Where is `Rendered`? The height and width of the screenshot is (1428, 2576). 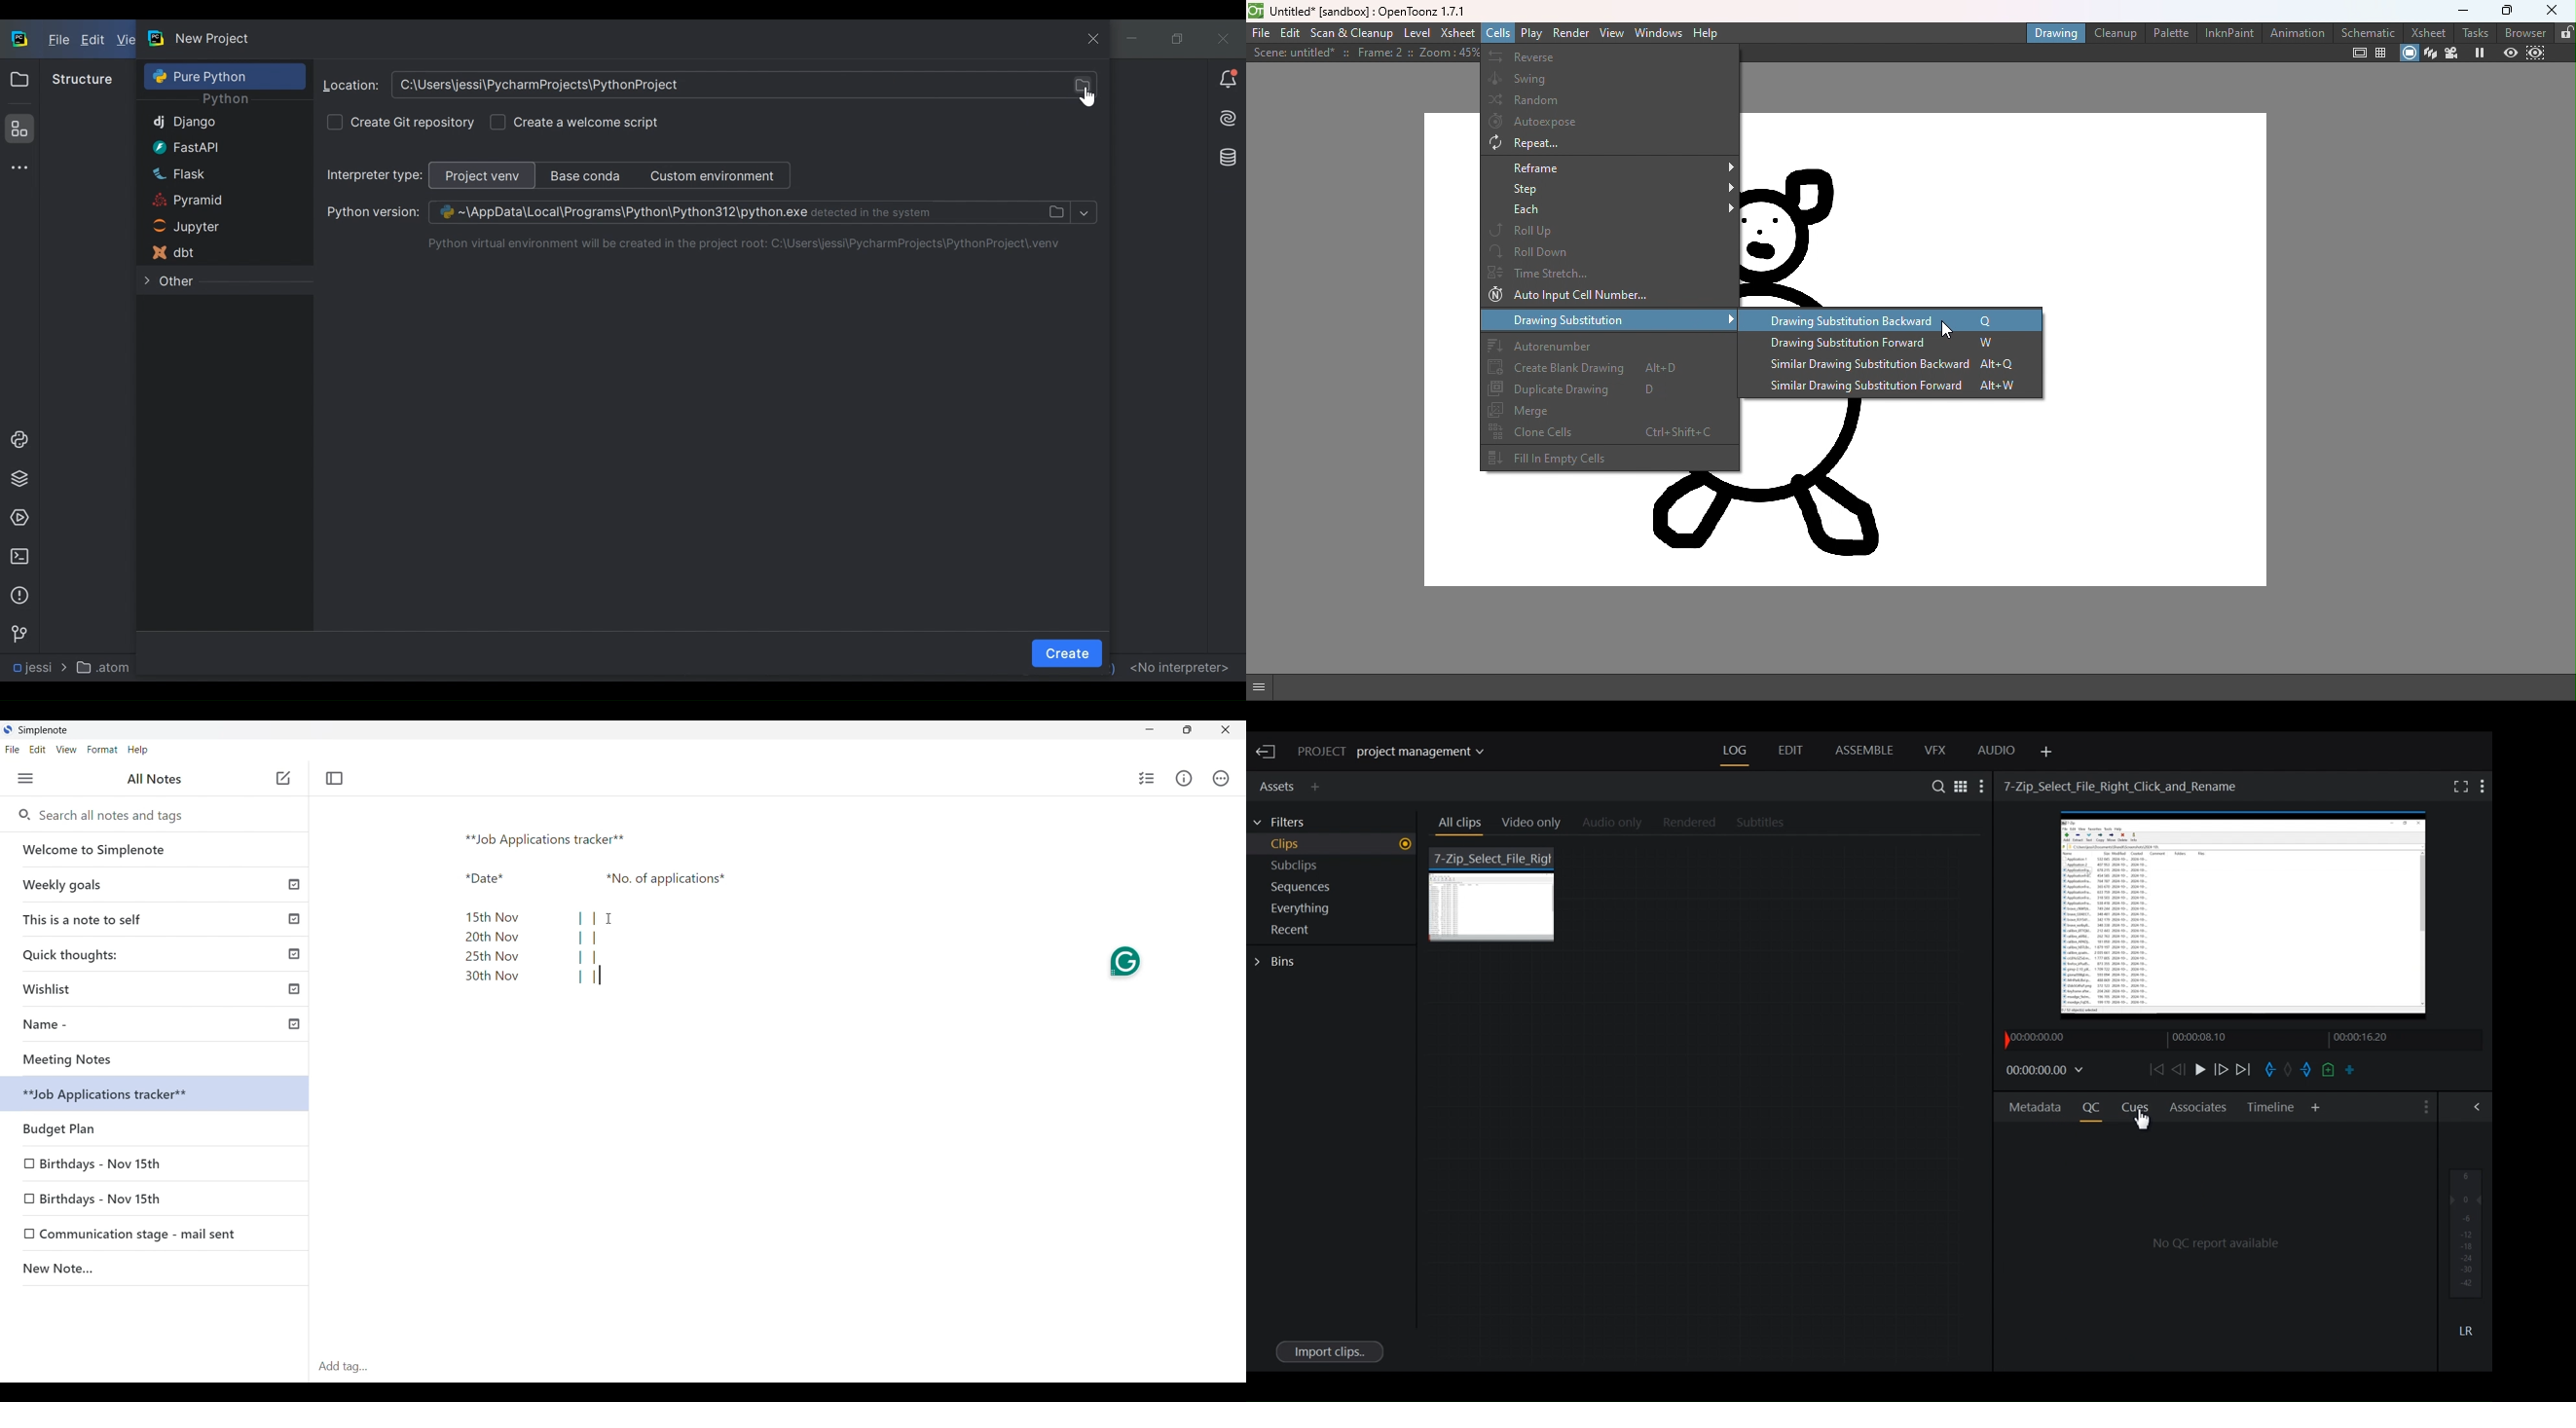 Rendered is located at coordinates (1686, 823).